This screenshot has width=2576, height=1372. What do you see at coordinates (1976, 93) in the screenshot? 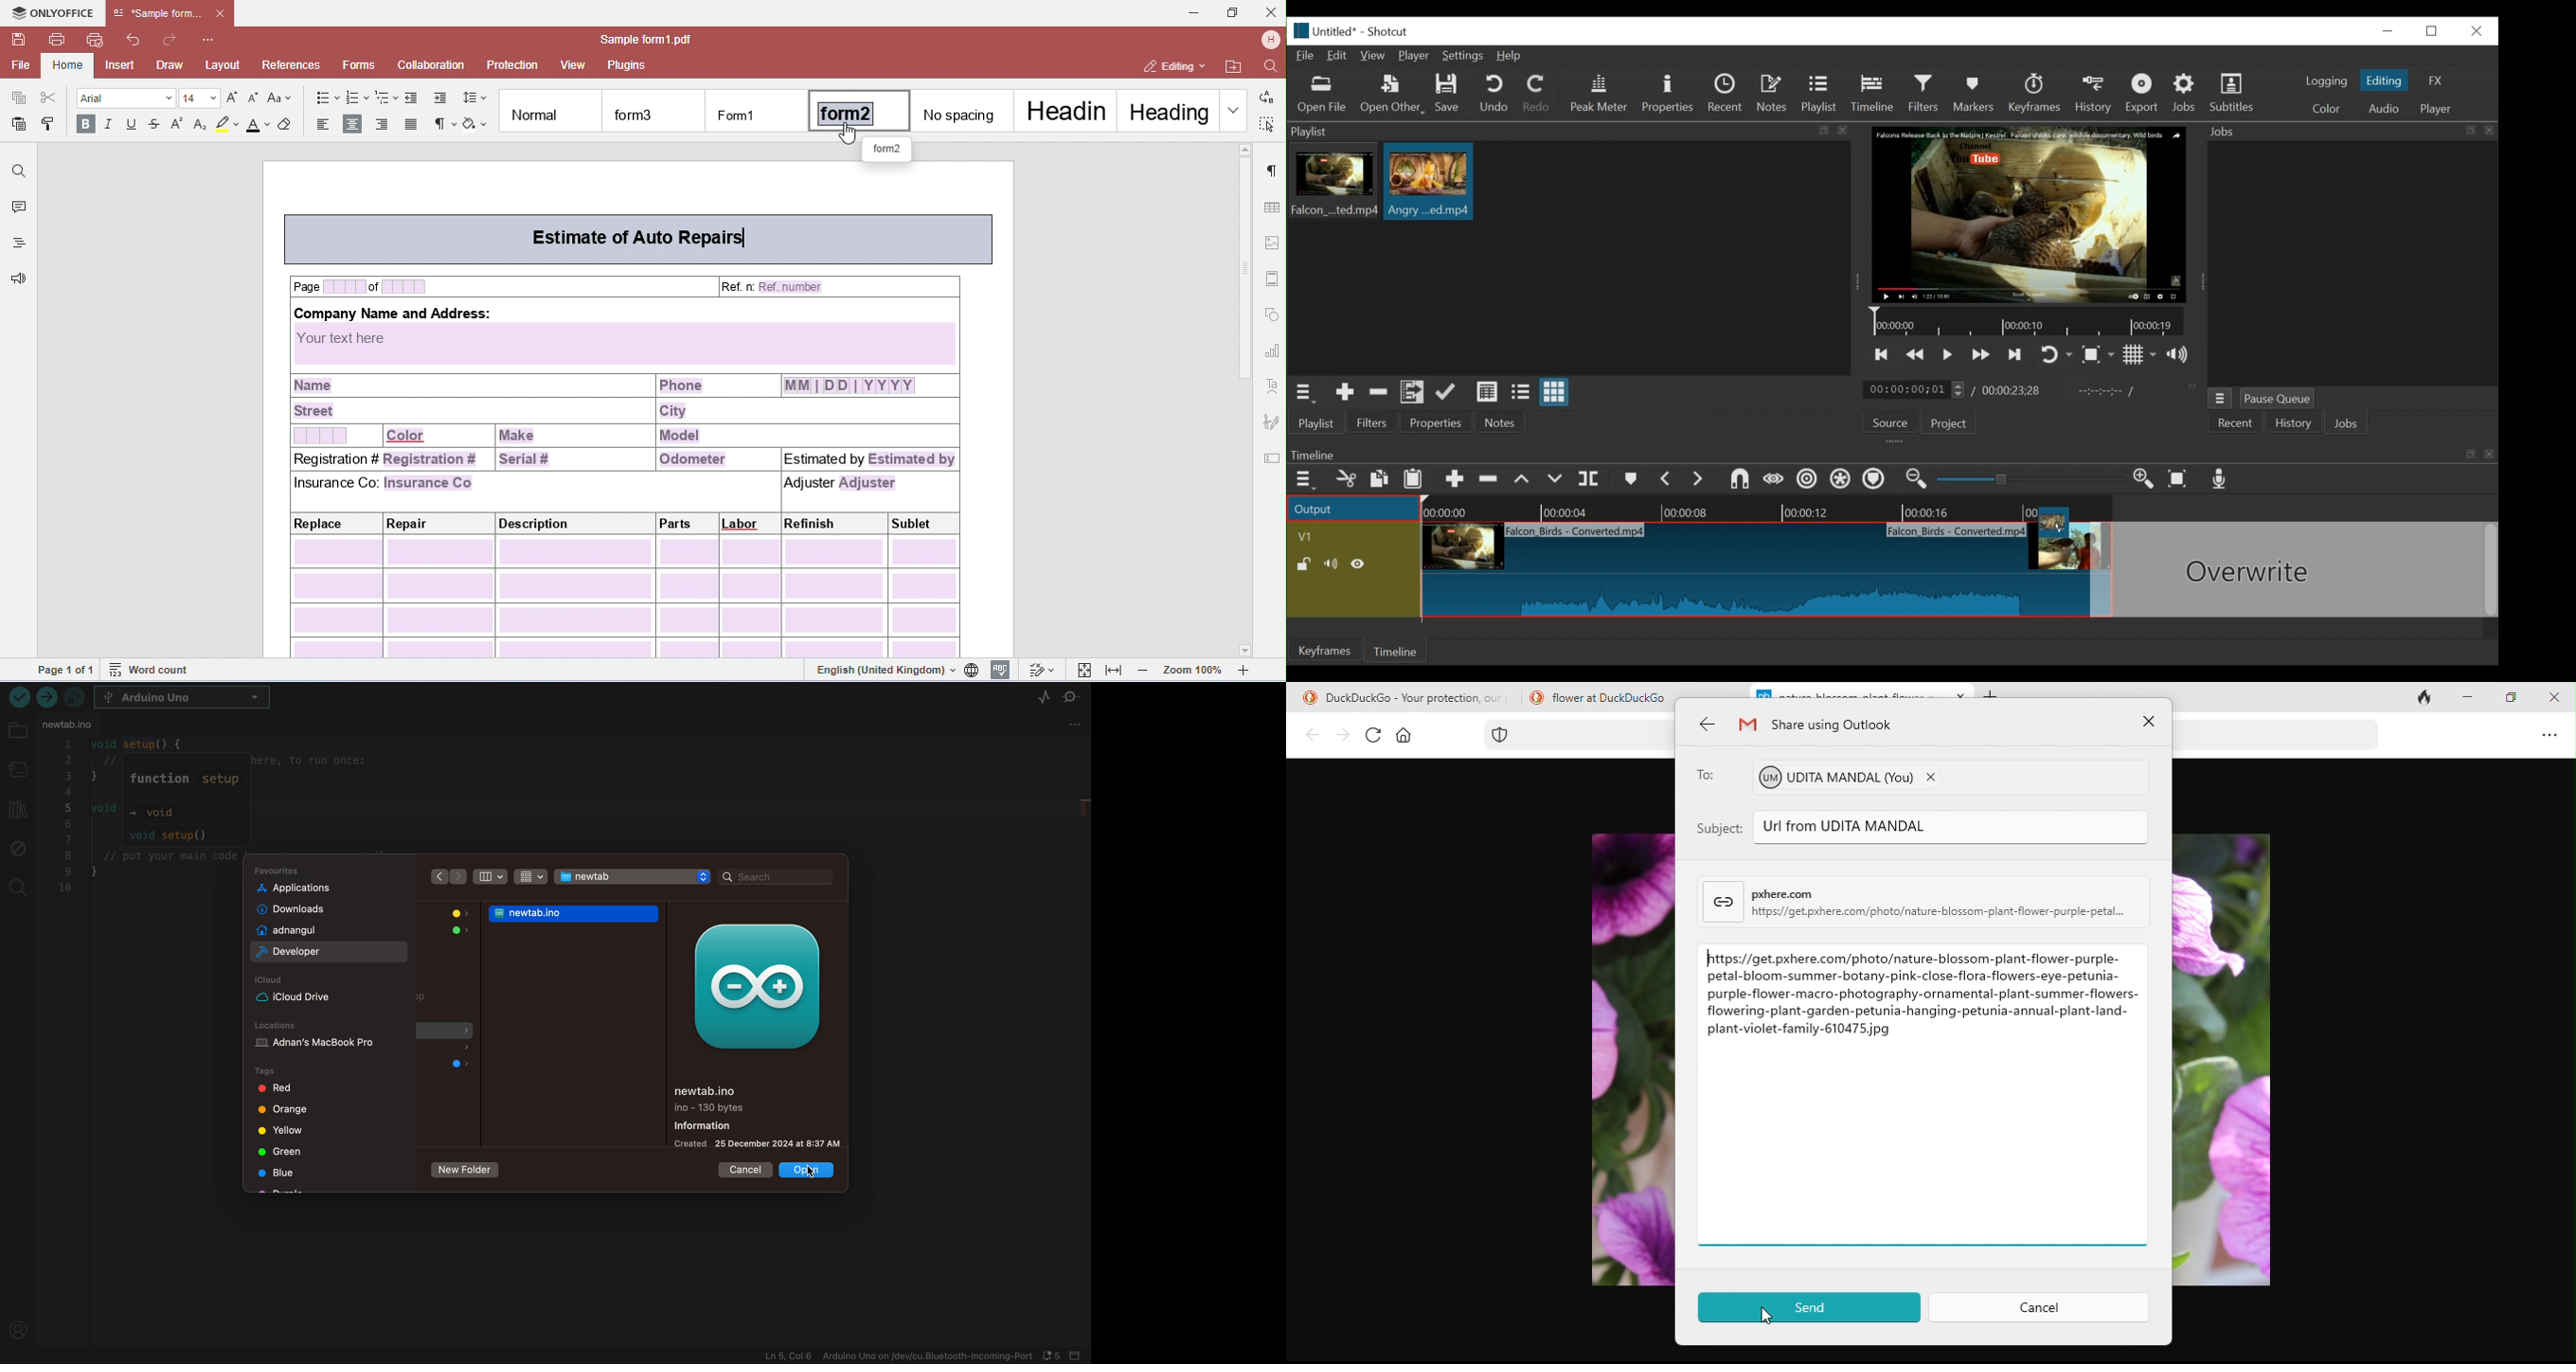
I see `Markers` at bounding box center [1976, 93].